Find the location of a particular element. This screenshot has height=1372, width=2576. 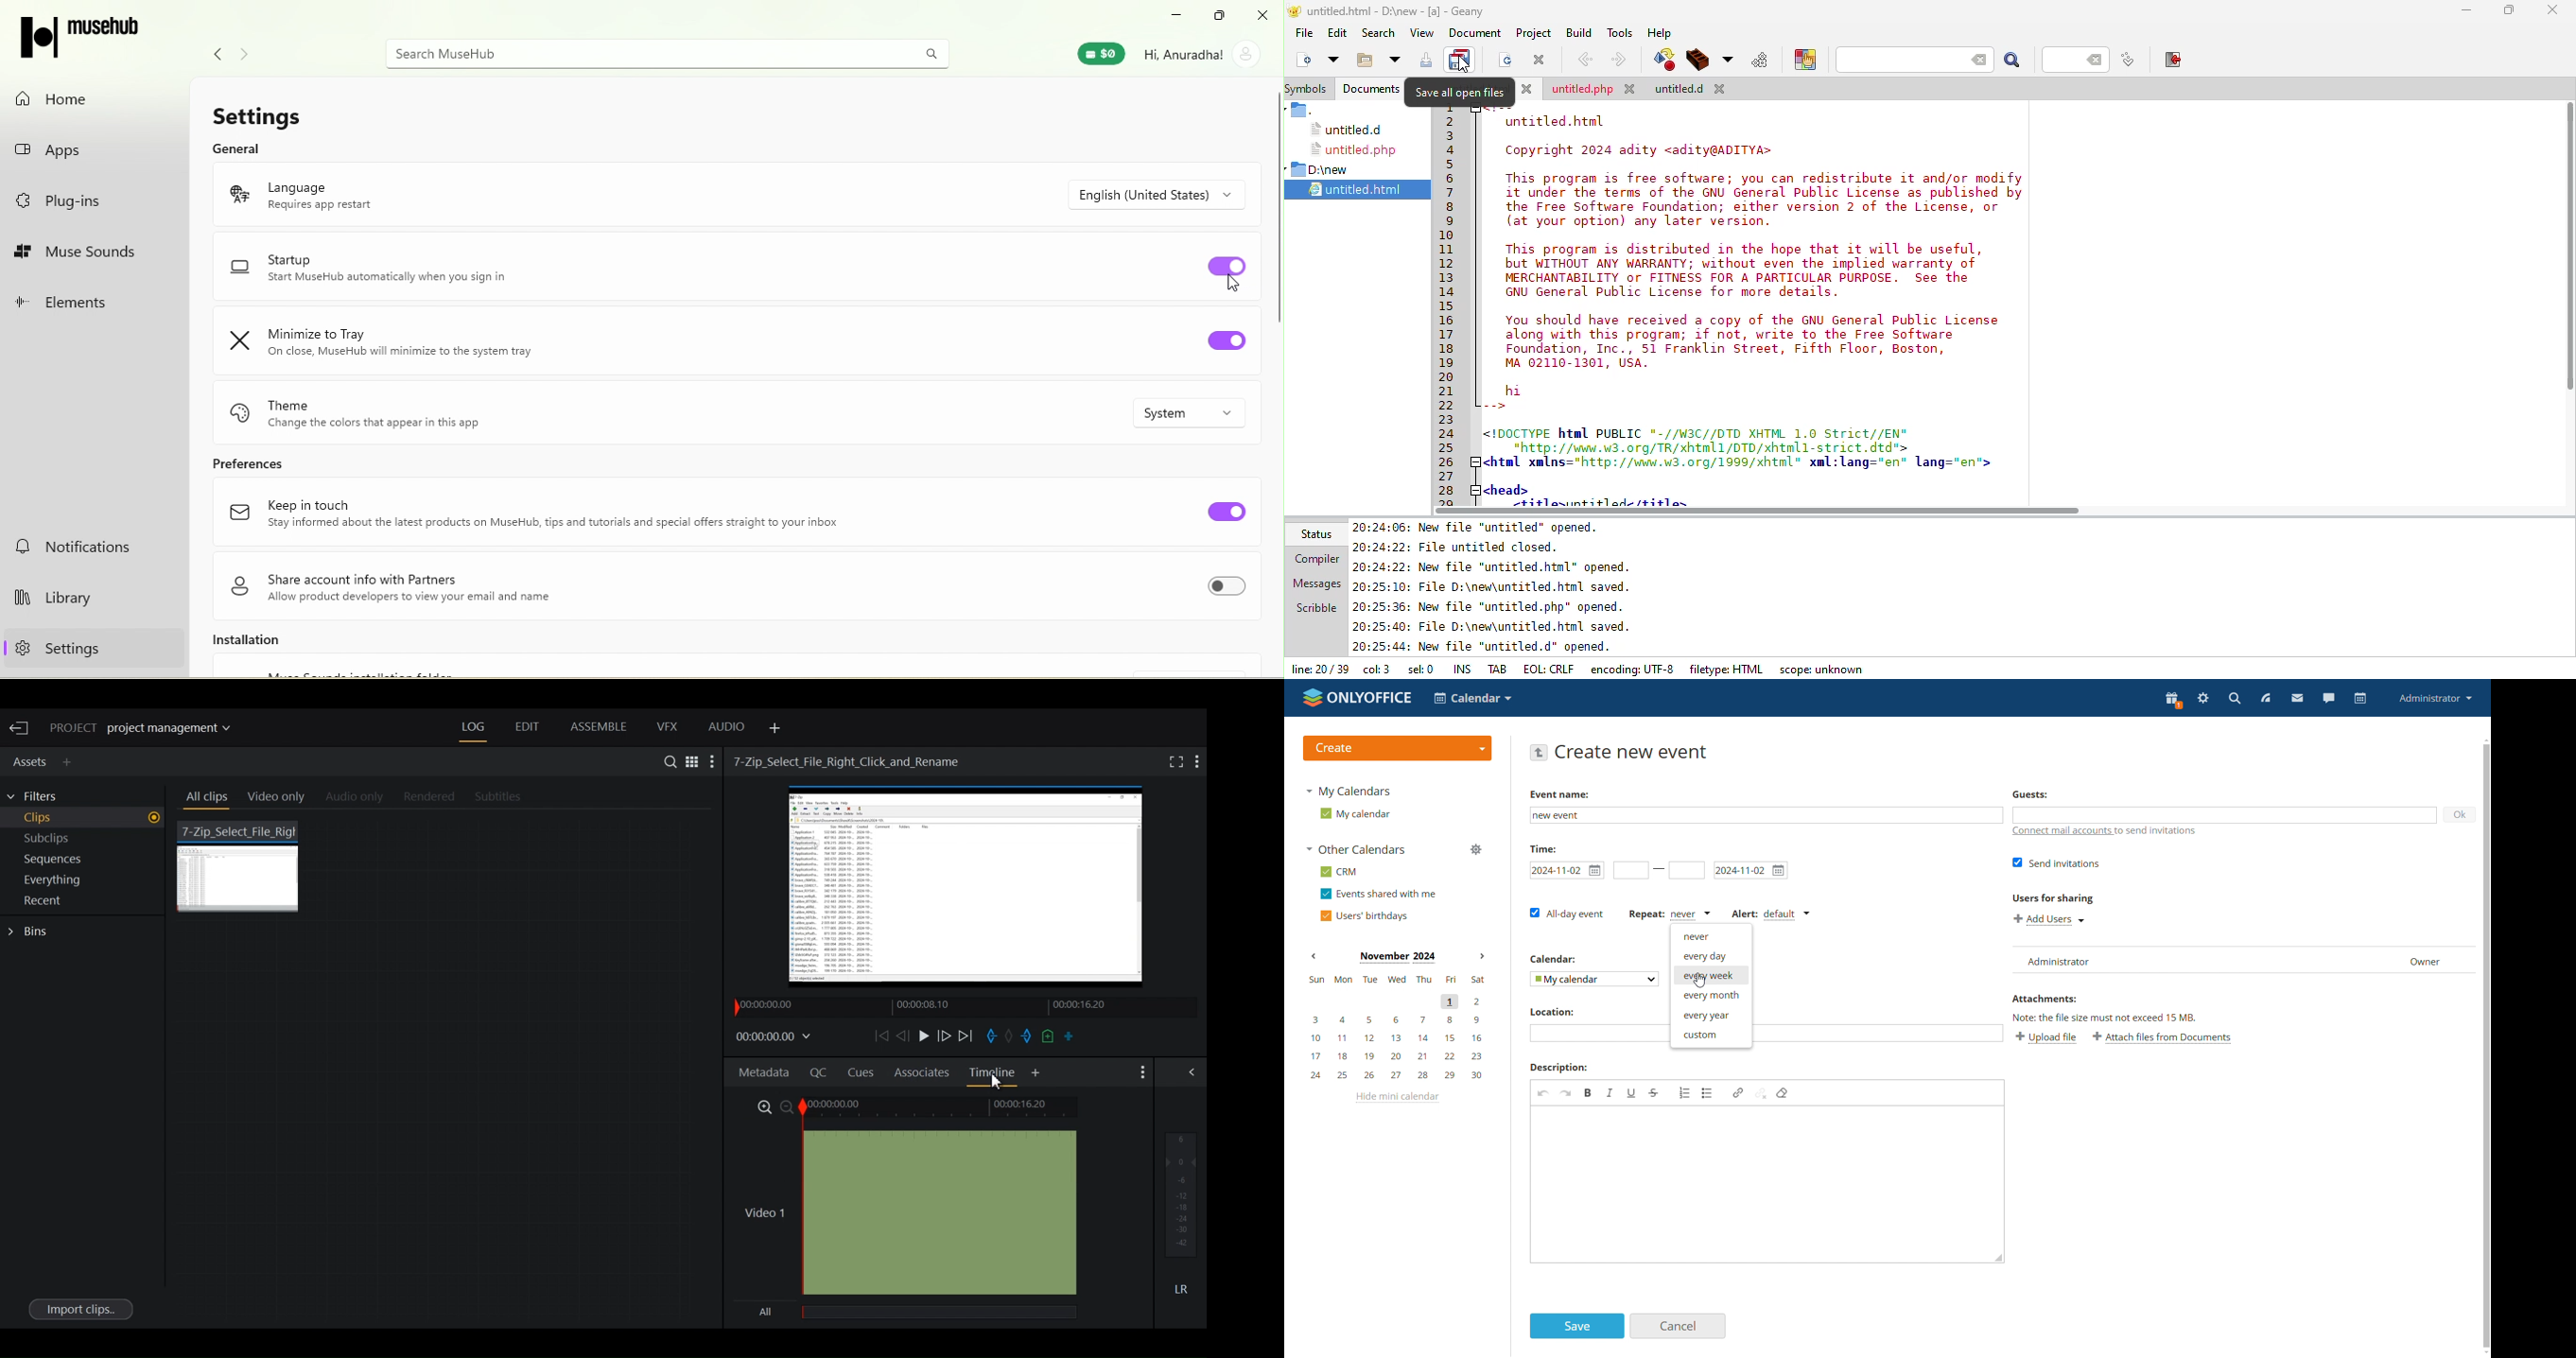

Add a cue is located at coordinates (1048, 1037).